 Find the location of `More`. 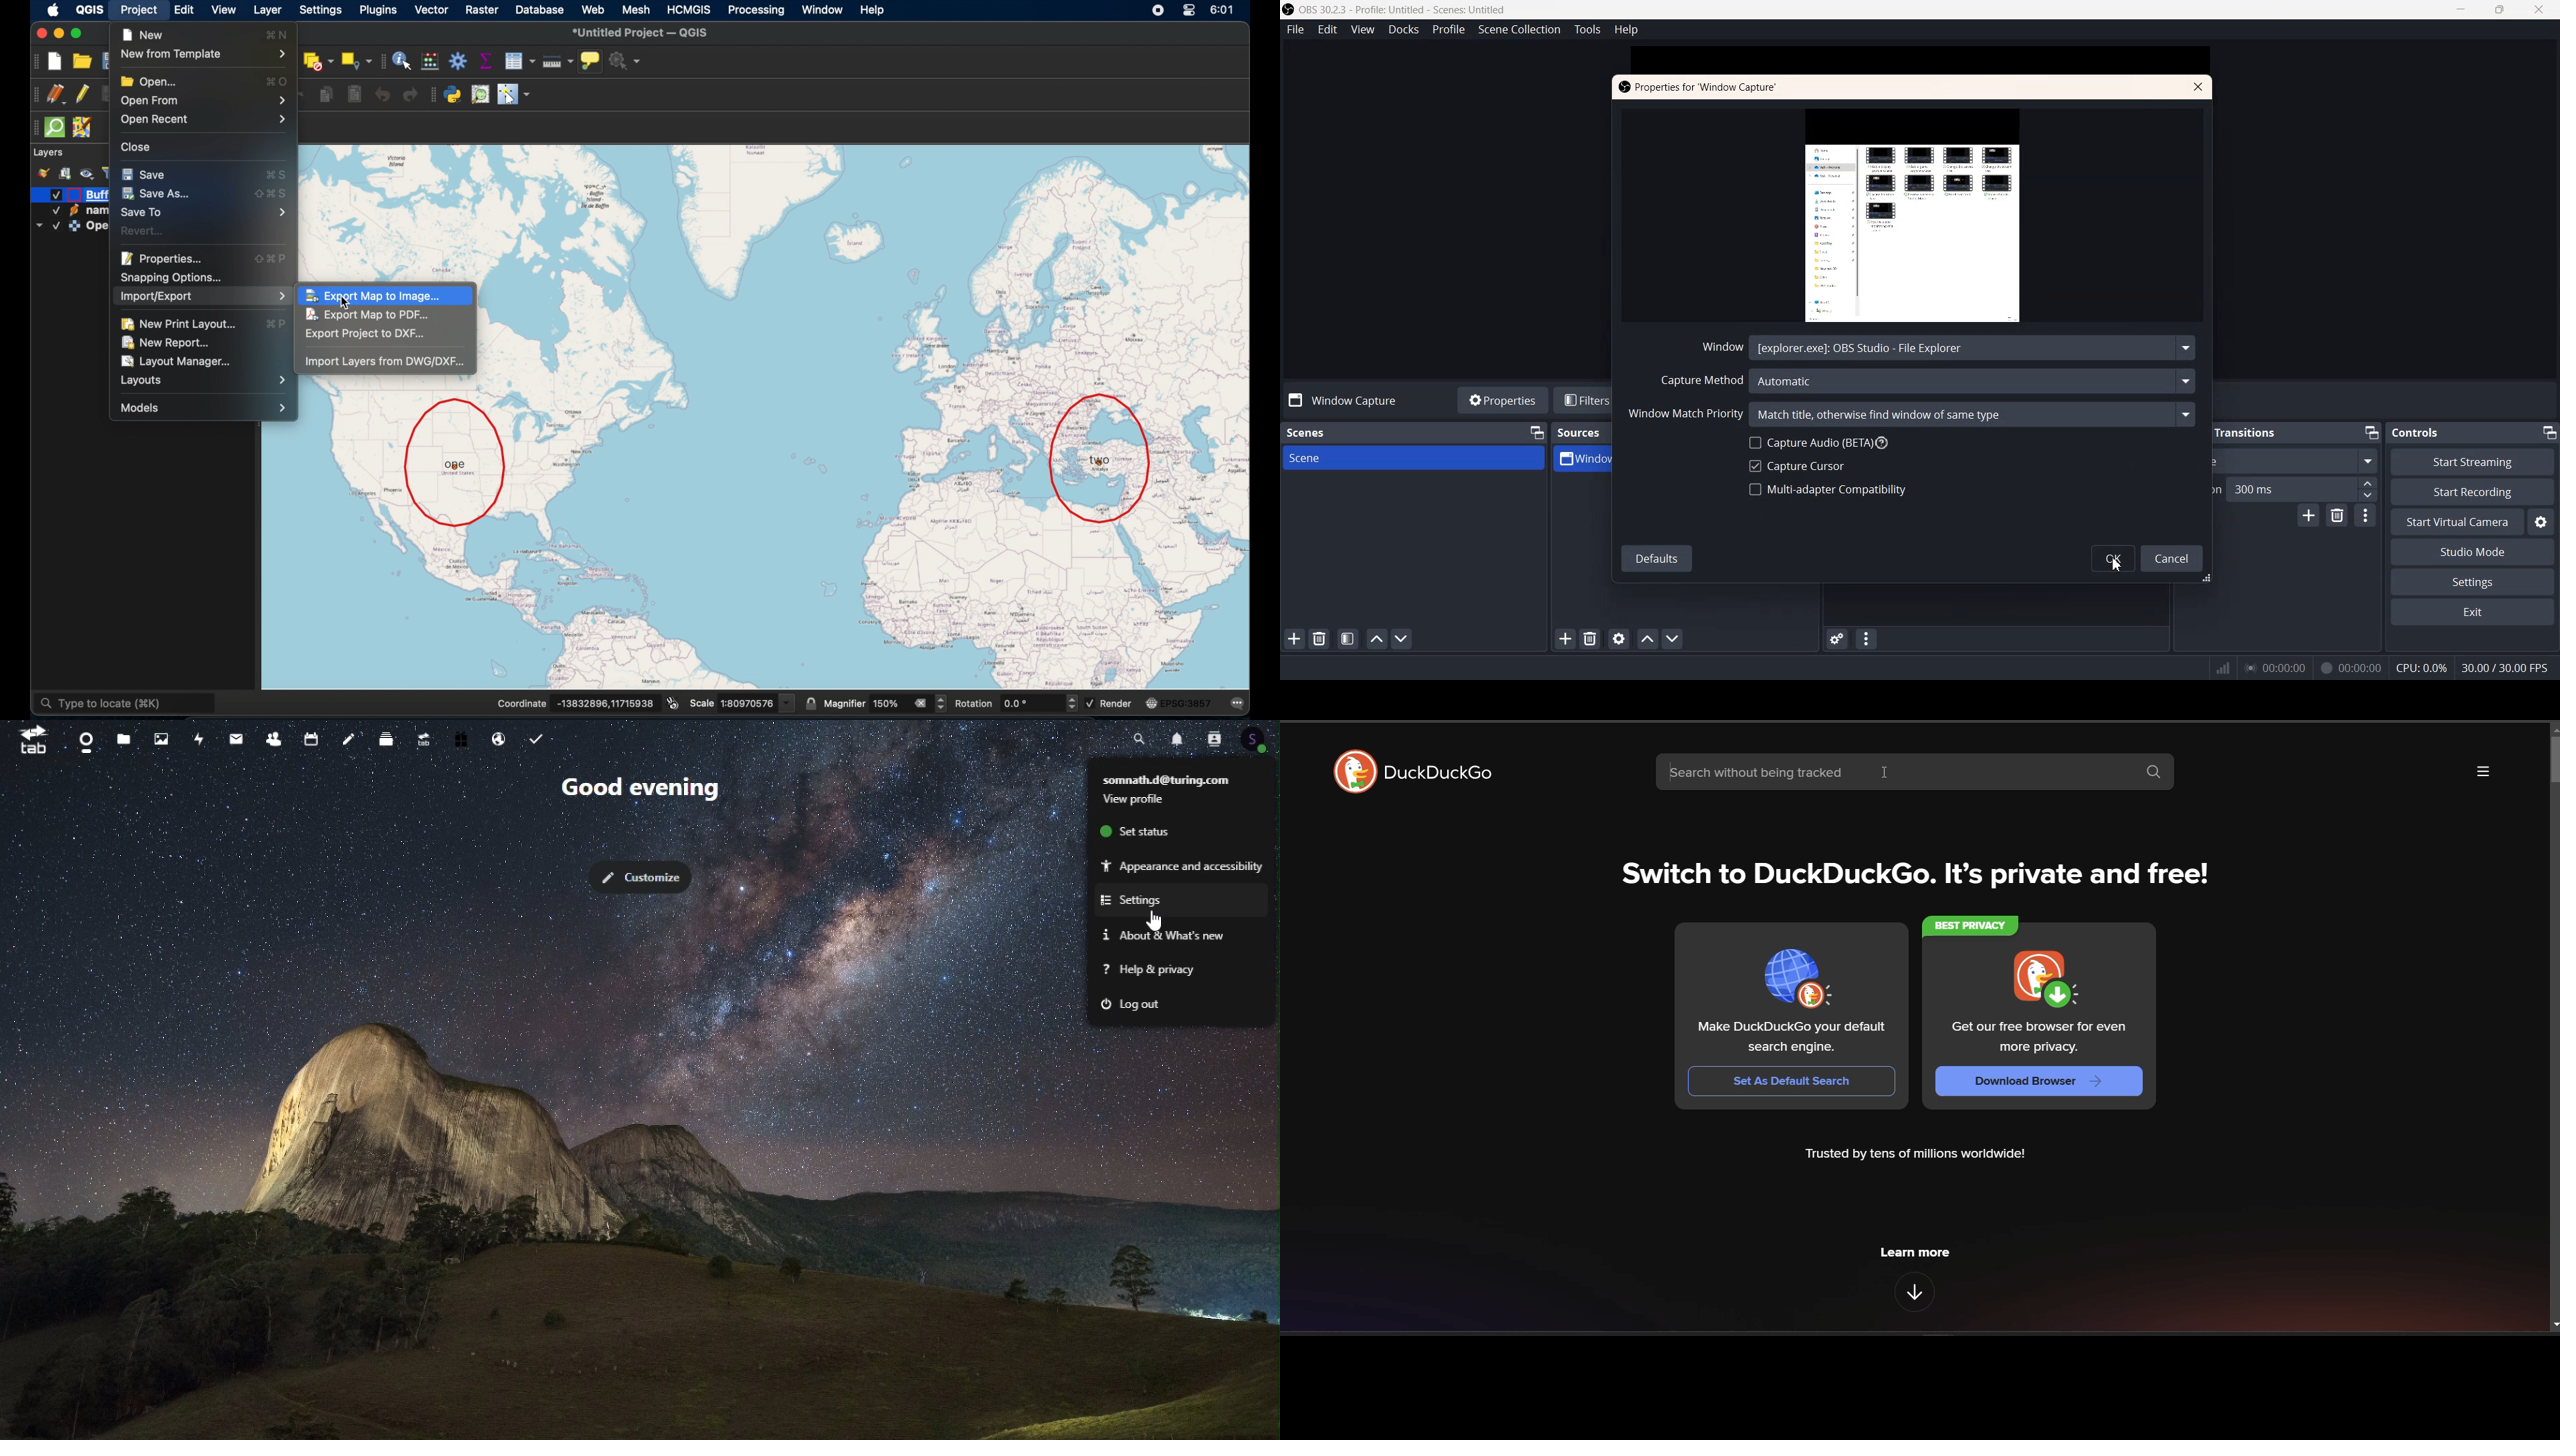

More is located at coordinates (2366, 514).